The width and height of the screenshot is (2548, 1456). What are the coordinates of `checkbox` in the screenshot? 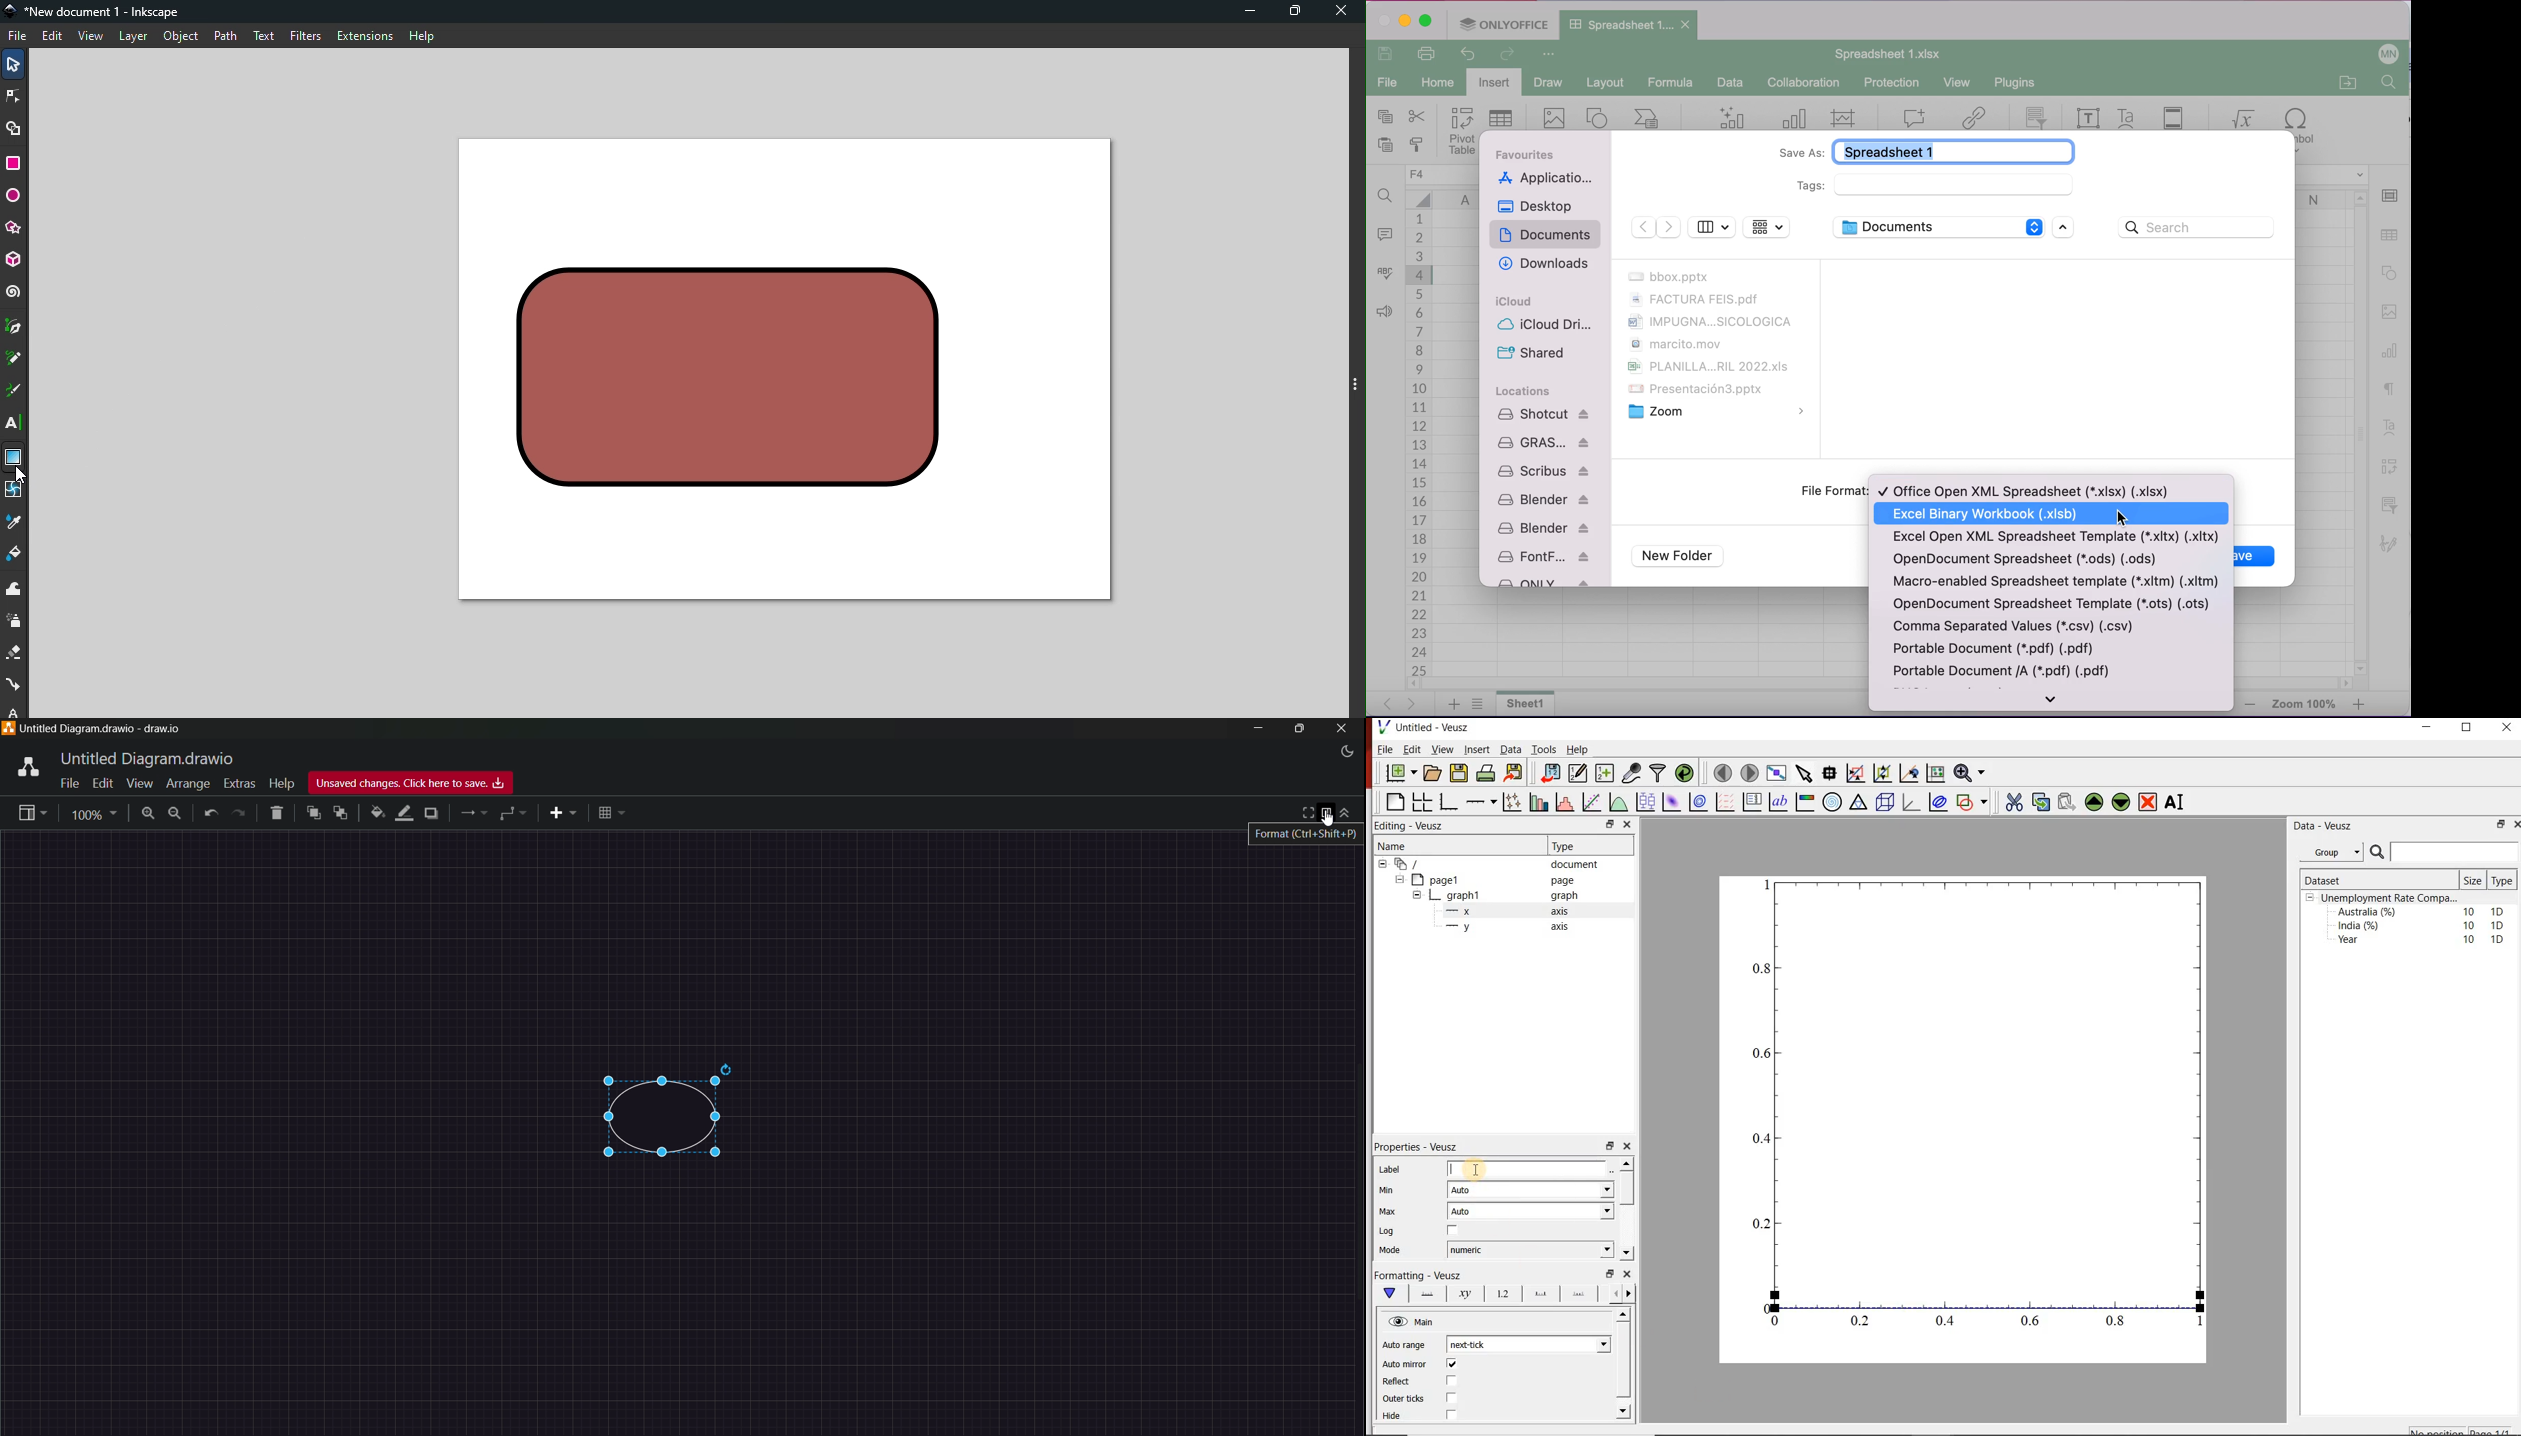 It's located at (1451, 1415).